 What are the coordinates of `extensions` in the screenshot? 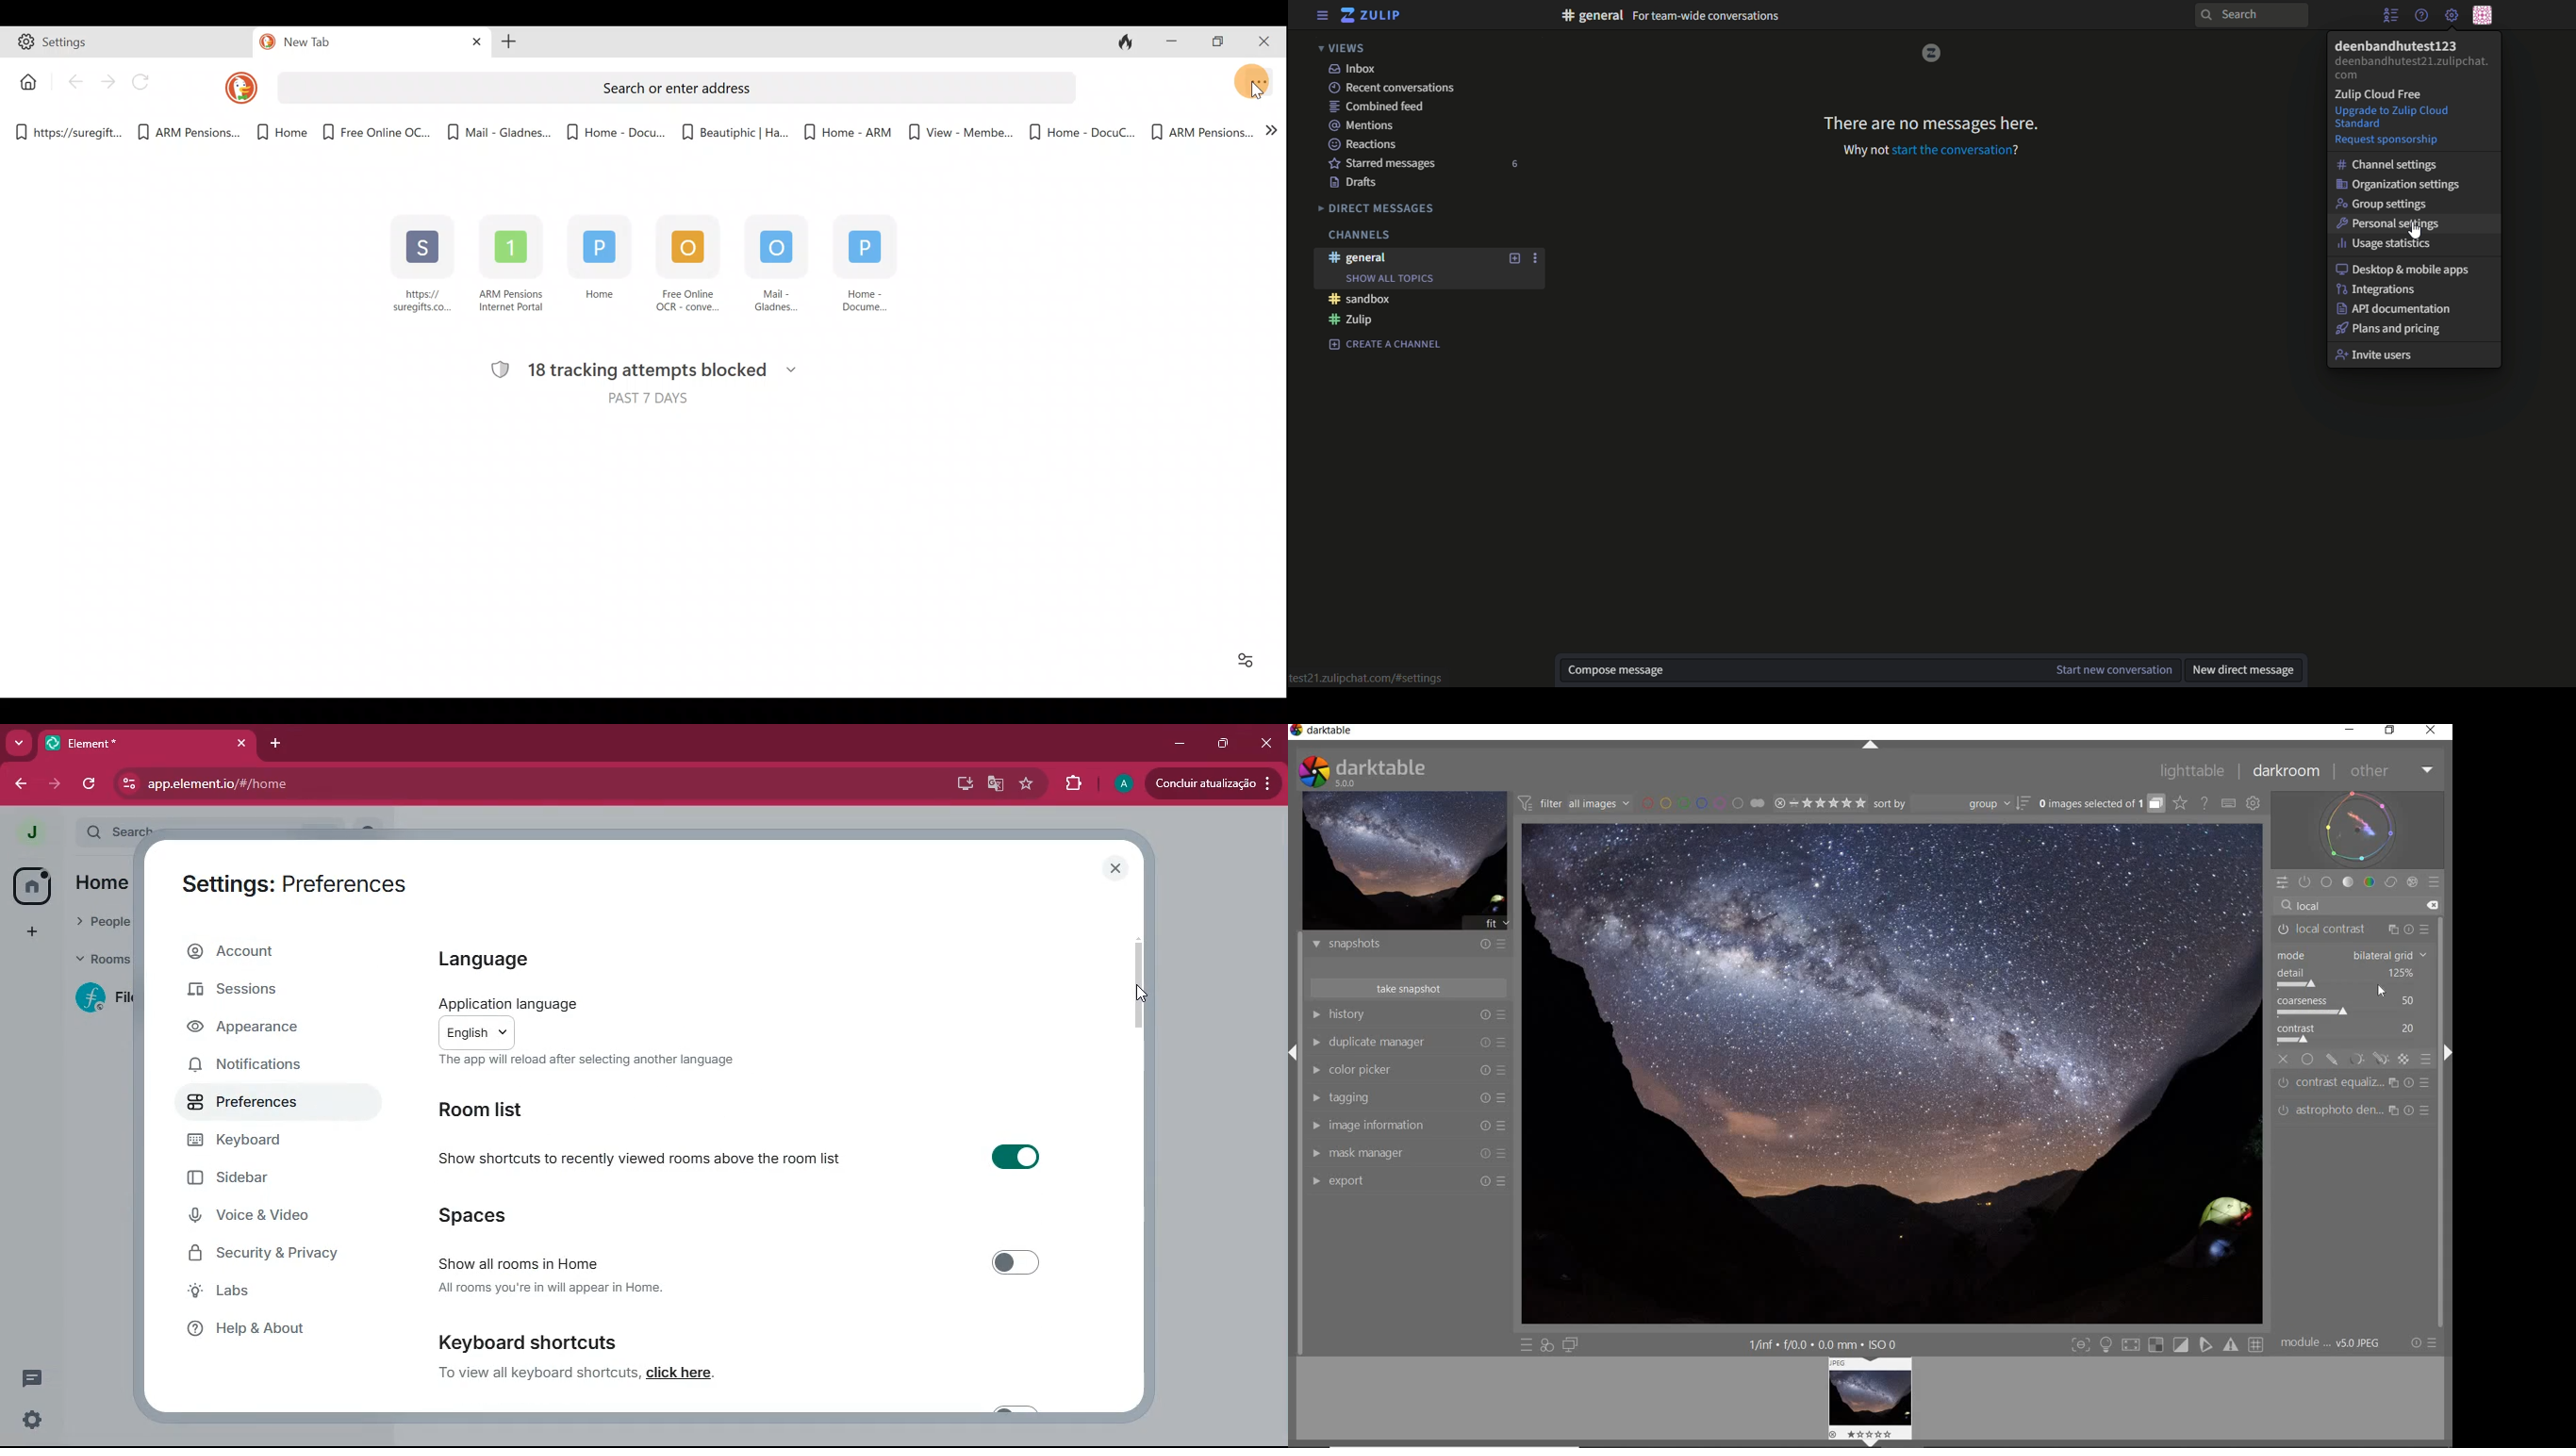 It's located at (1074, 784).